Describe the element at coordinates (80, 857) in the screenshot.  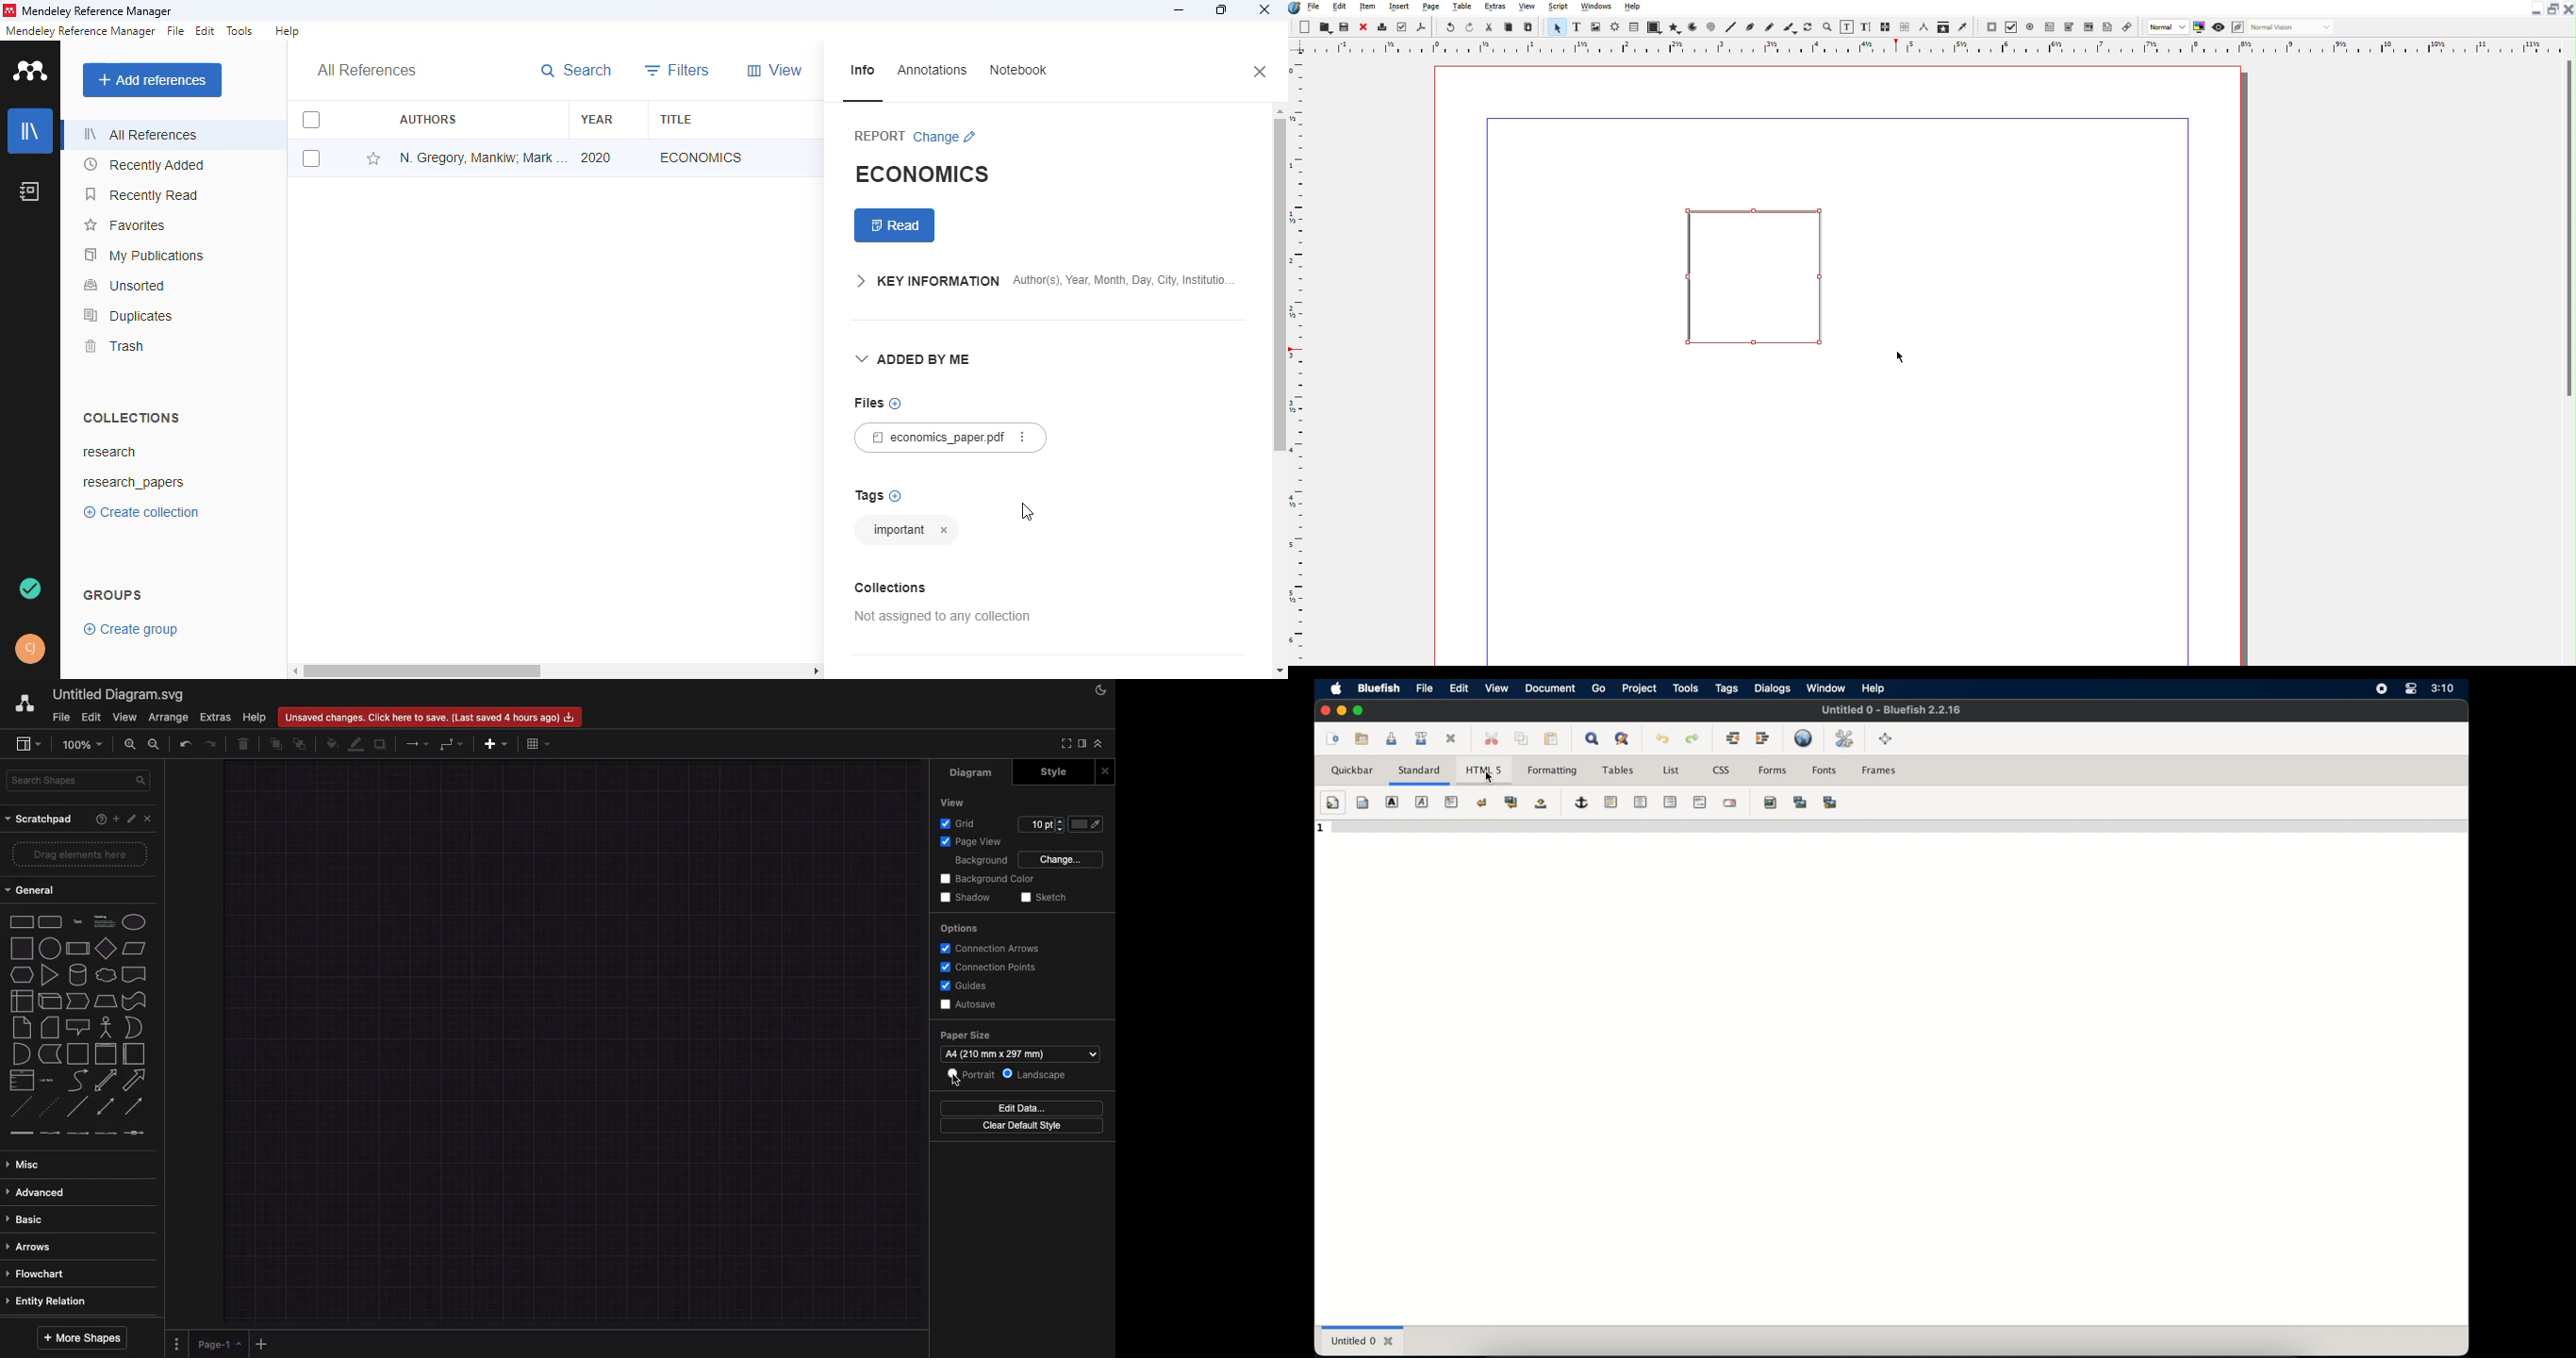
I see `Drag elements` at that location.